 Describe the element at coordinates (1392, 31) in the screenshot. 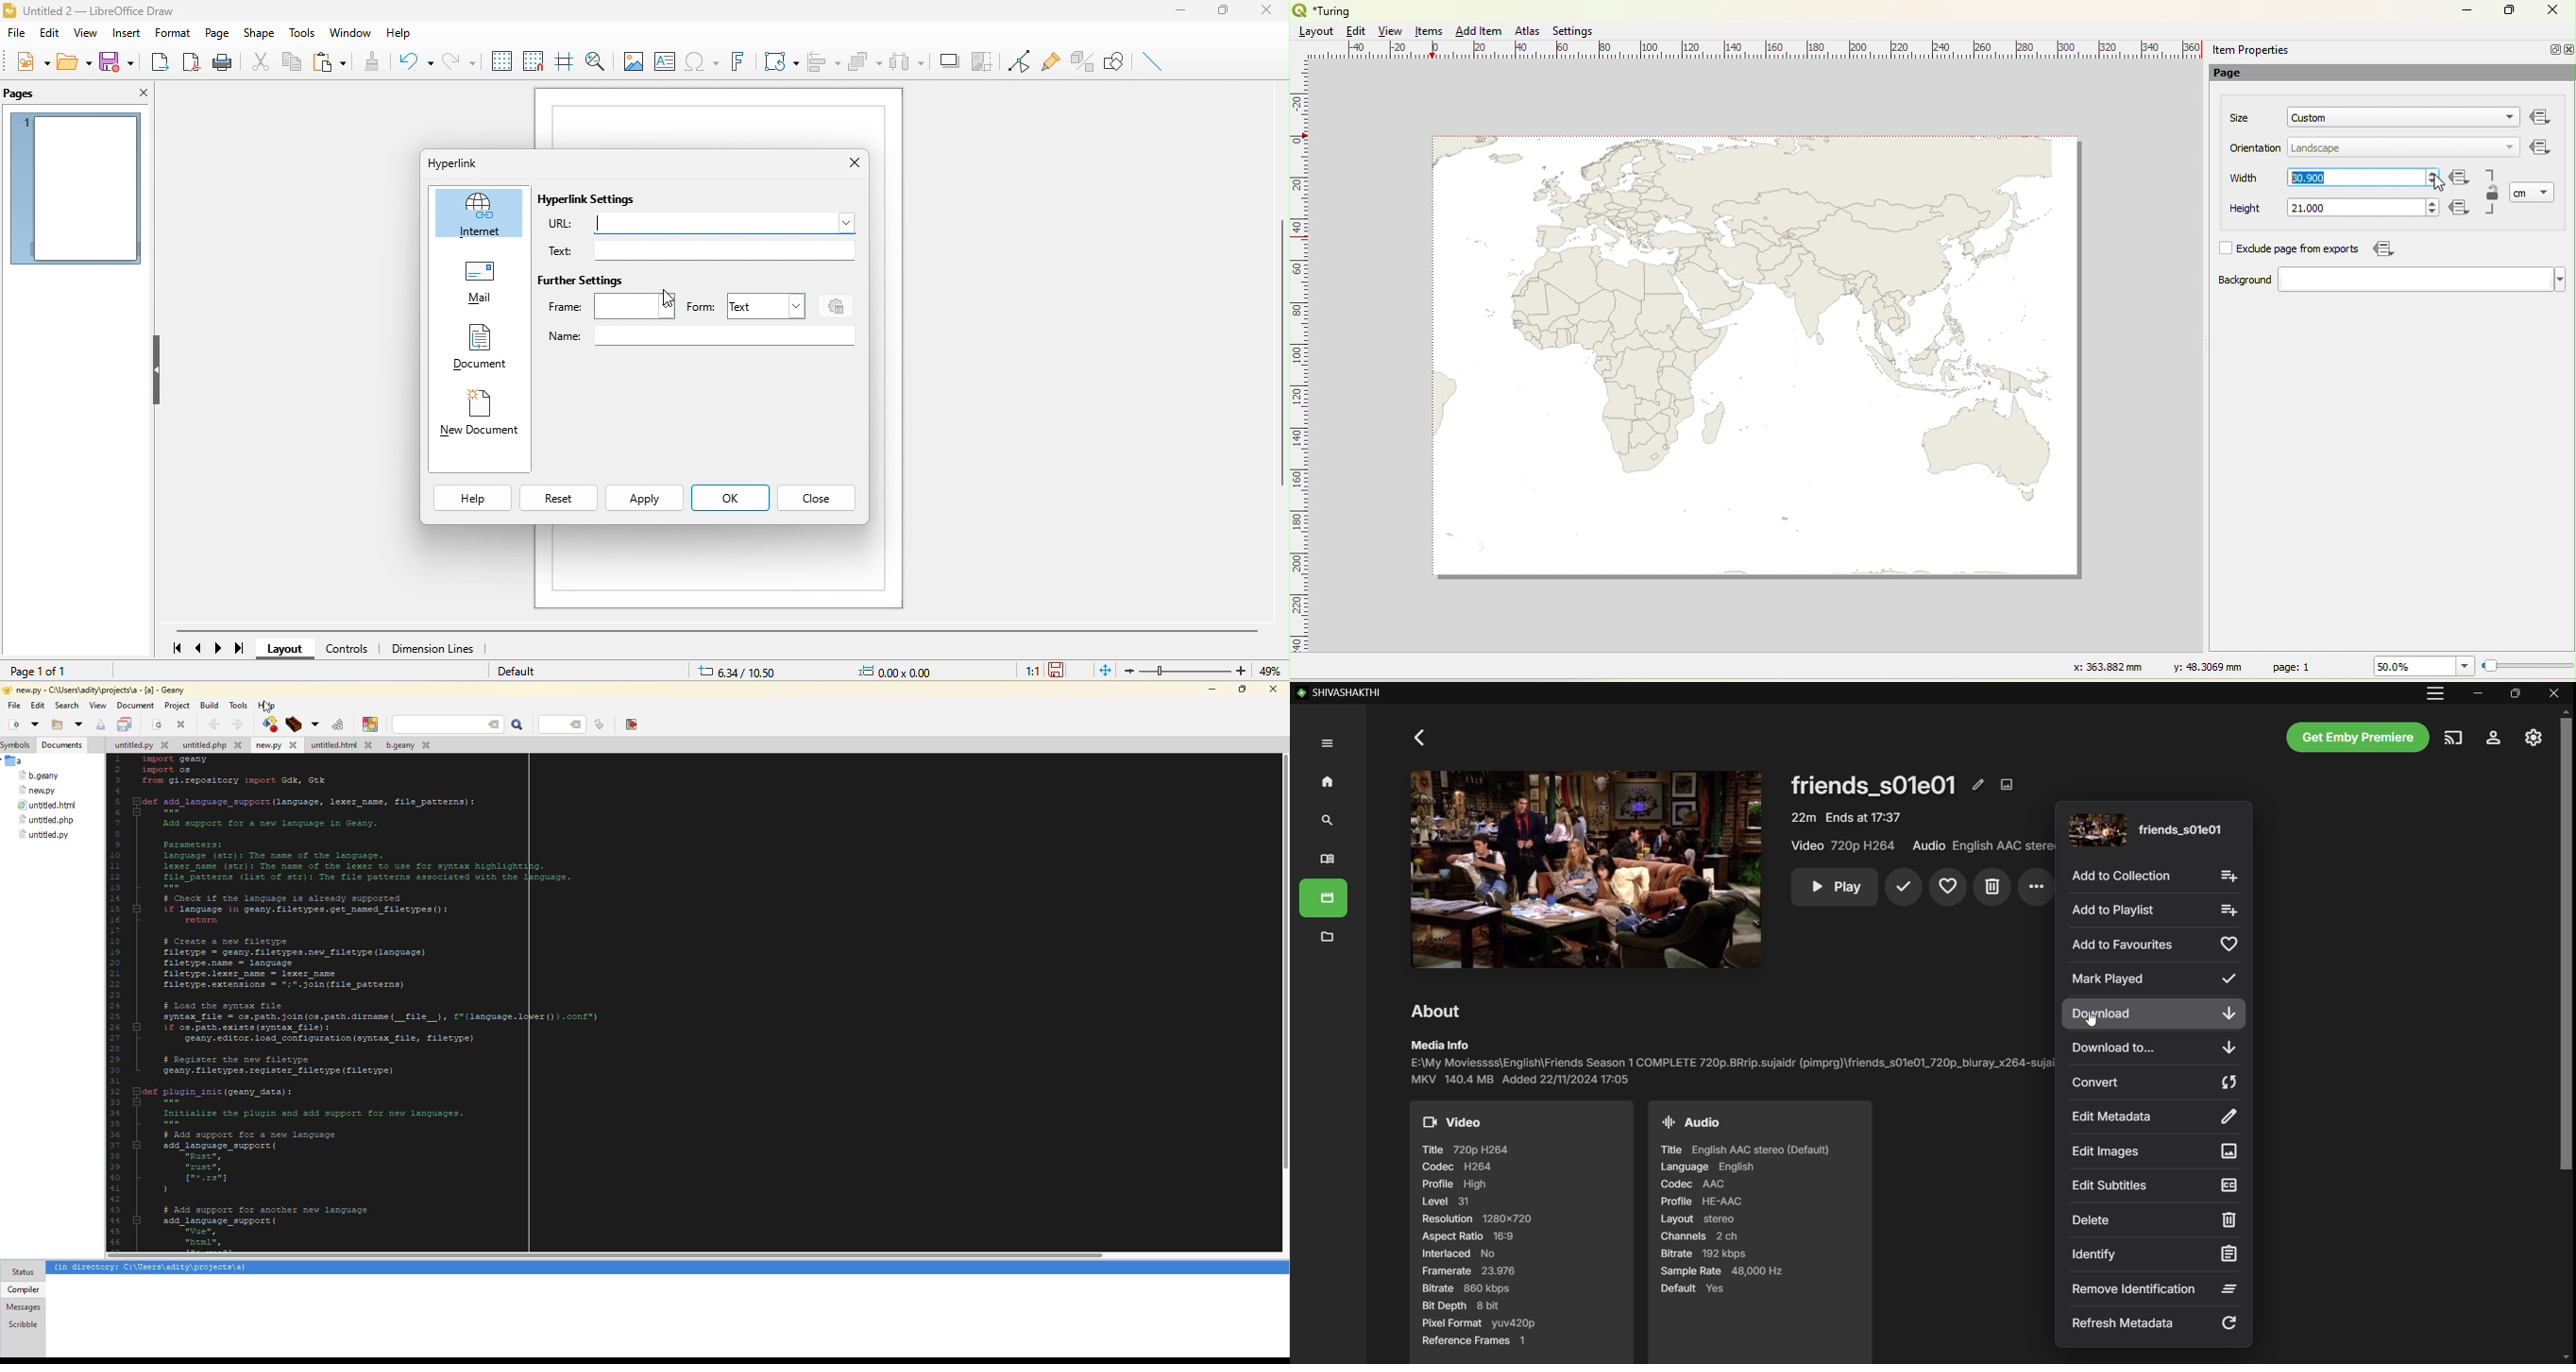

I see `View` at that location.